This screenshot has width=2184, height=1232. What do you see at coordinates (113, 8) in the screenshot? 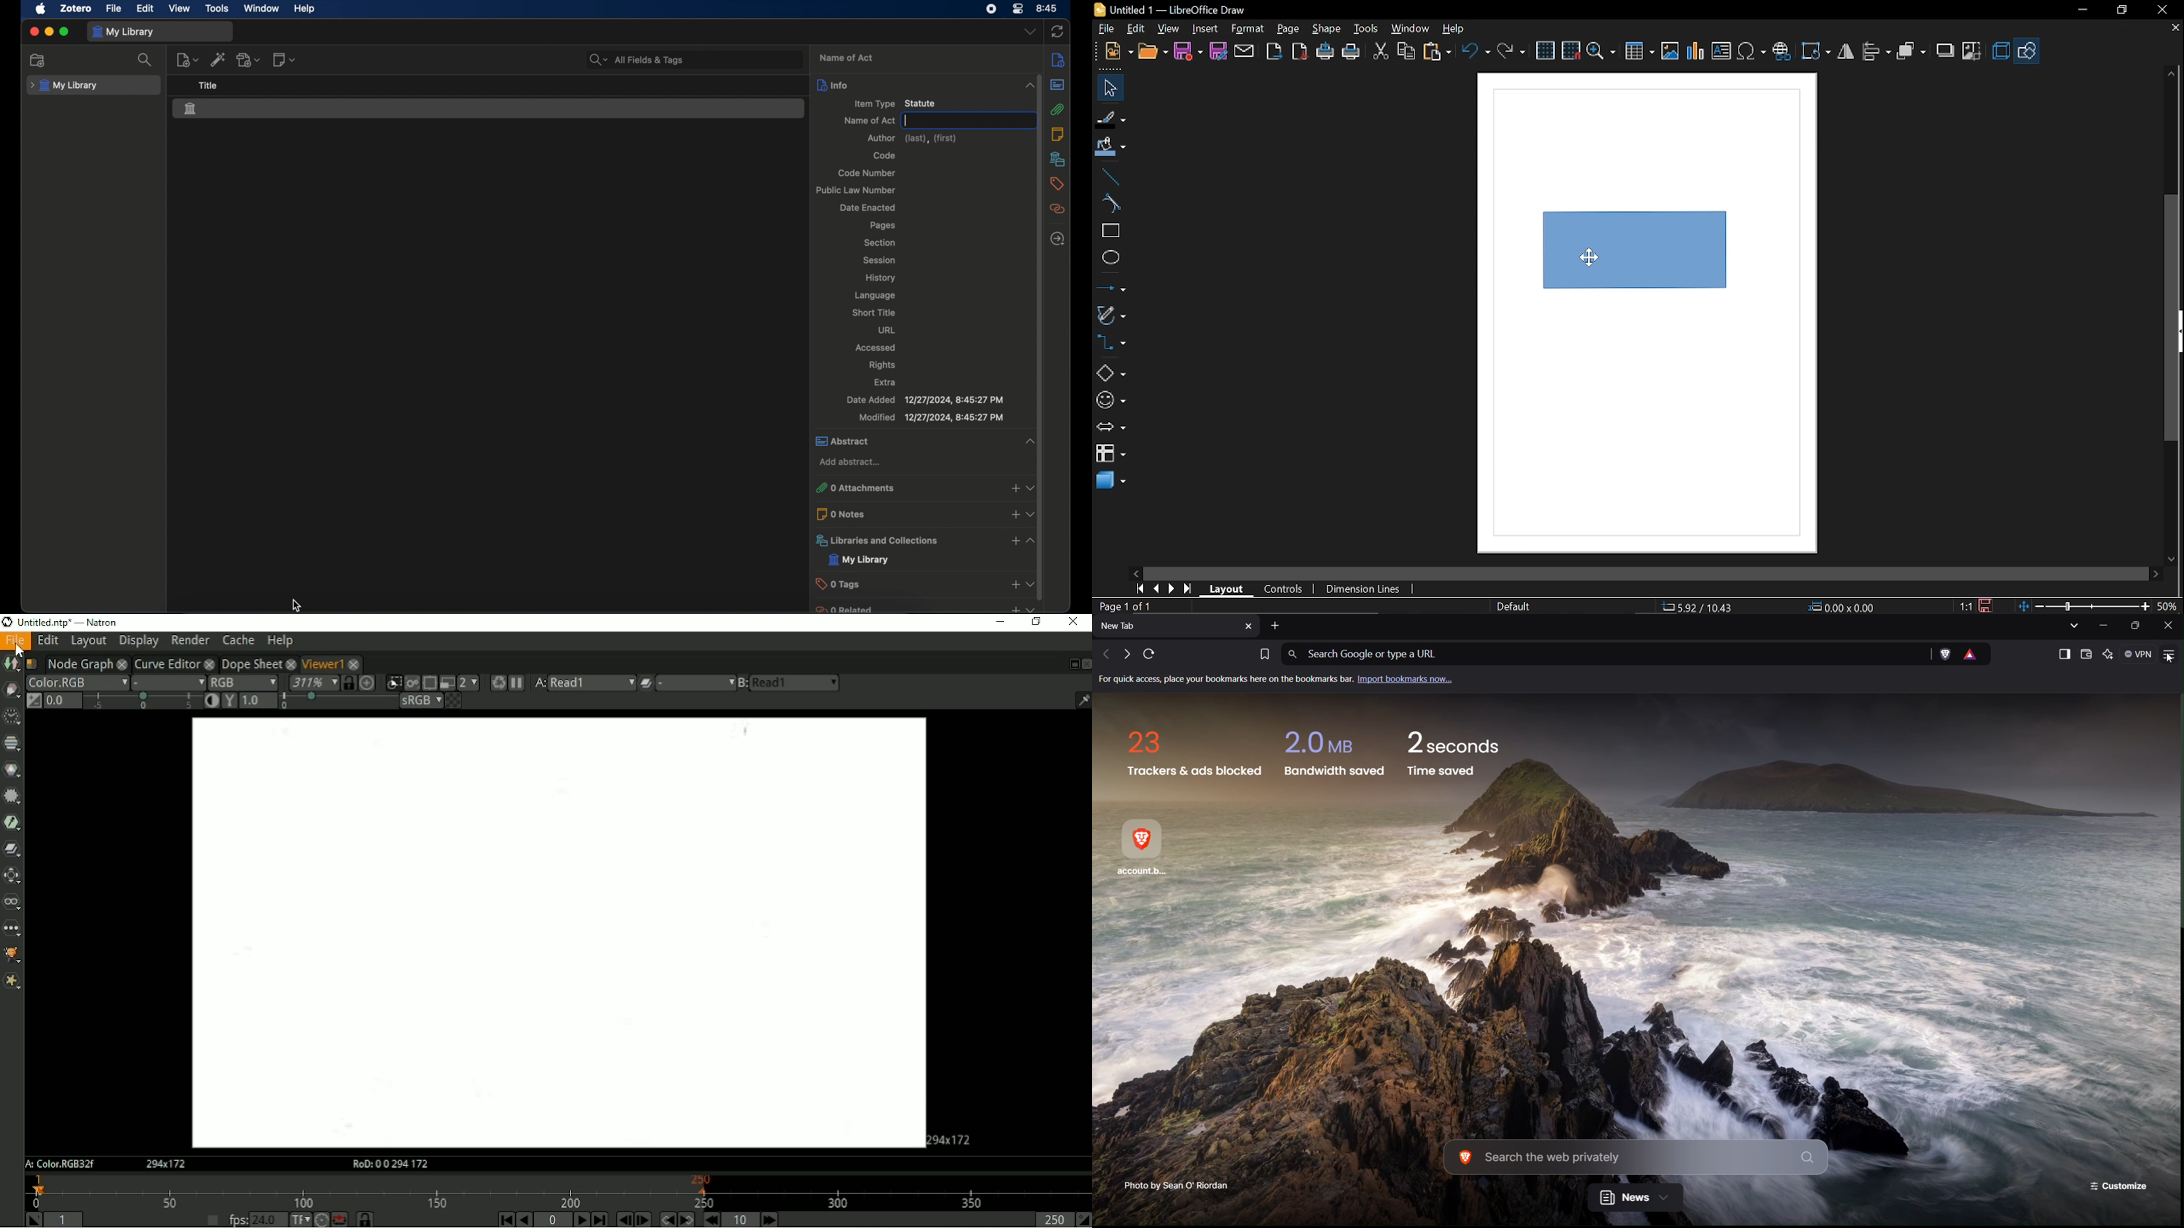
I see `file` at bounding box center [113, 8].